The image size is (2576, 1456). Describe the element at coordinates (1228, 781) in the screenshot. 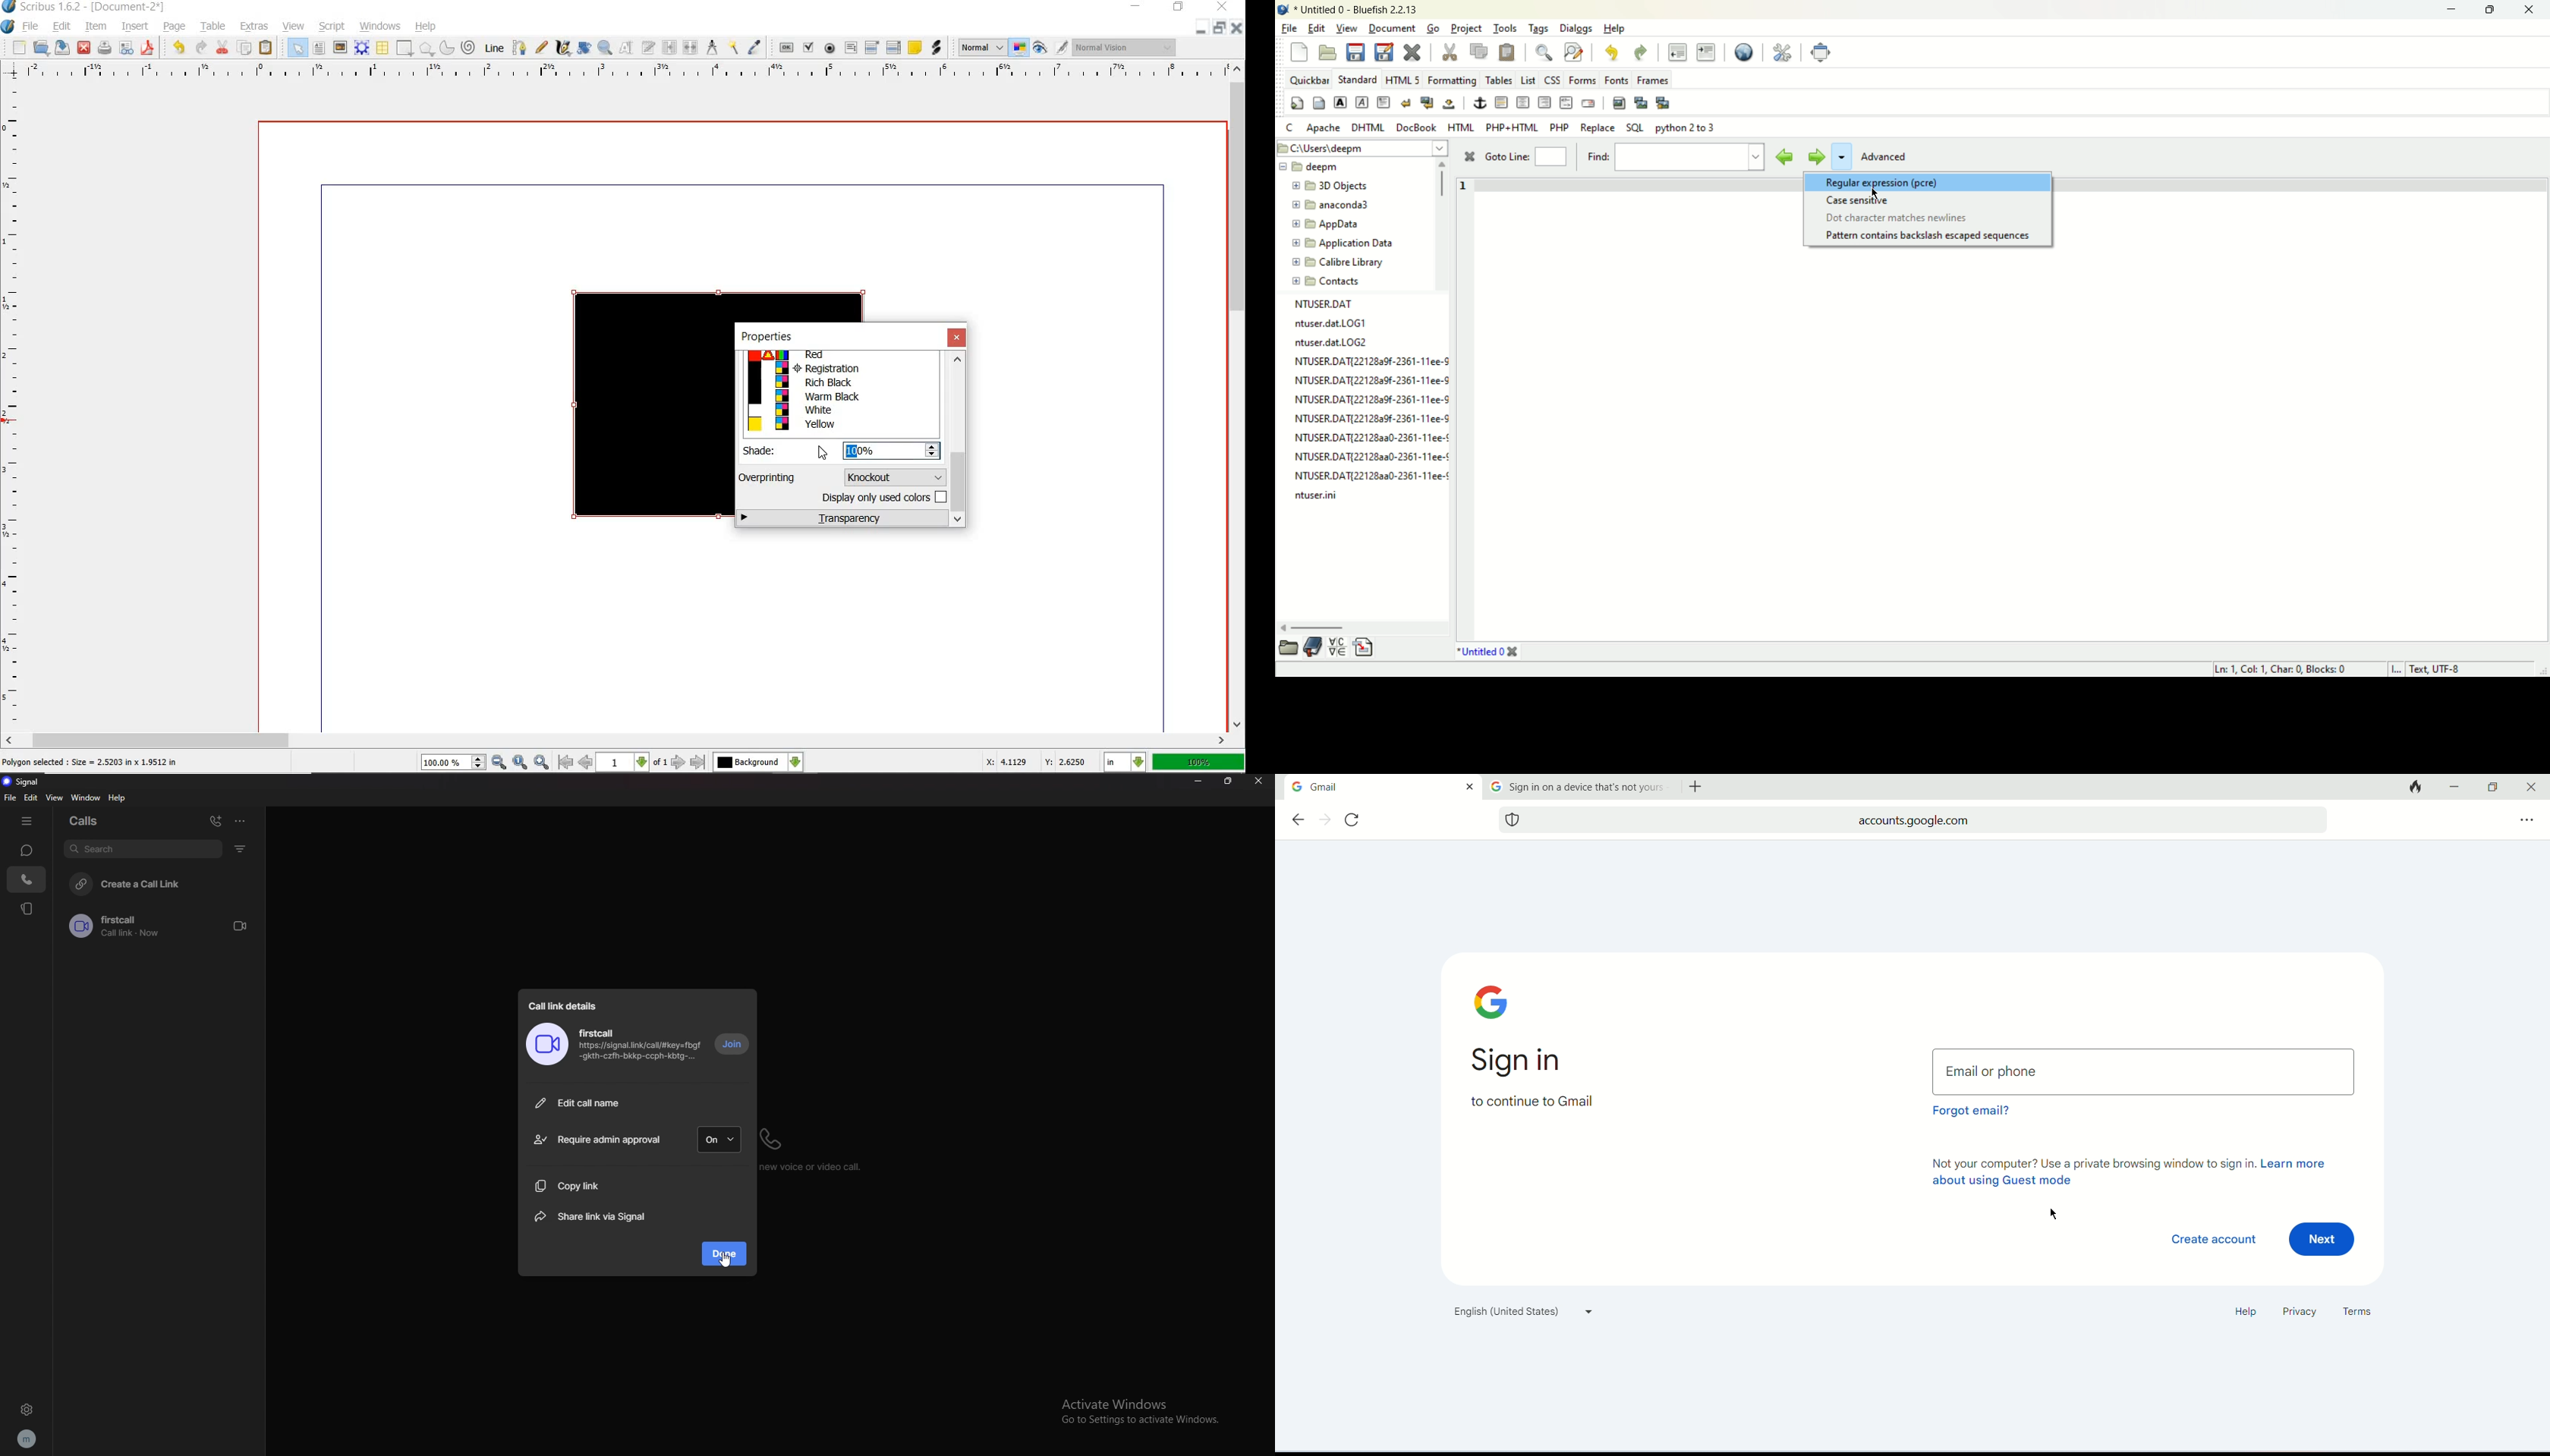

I see `resize` at that location.